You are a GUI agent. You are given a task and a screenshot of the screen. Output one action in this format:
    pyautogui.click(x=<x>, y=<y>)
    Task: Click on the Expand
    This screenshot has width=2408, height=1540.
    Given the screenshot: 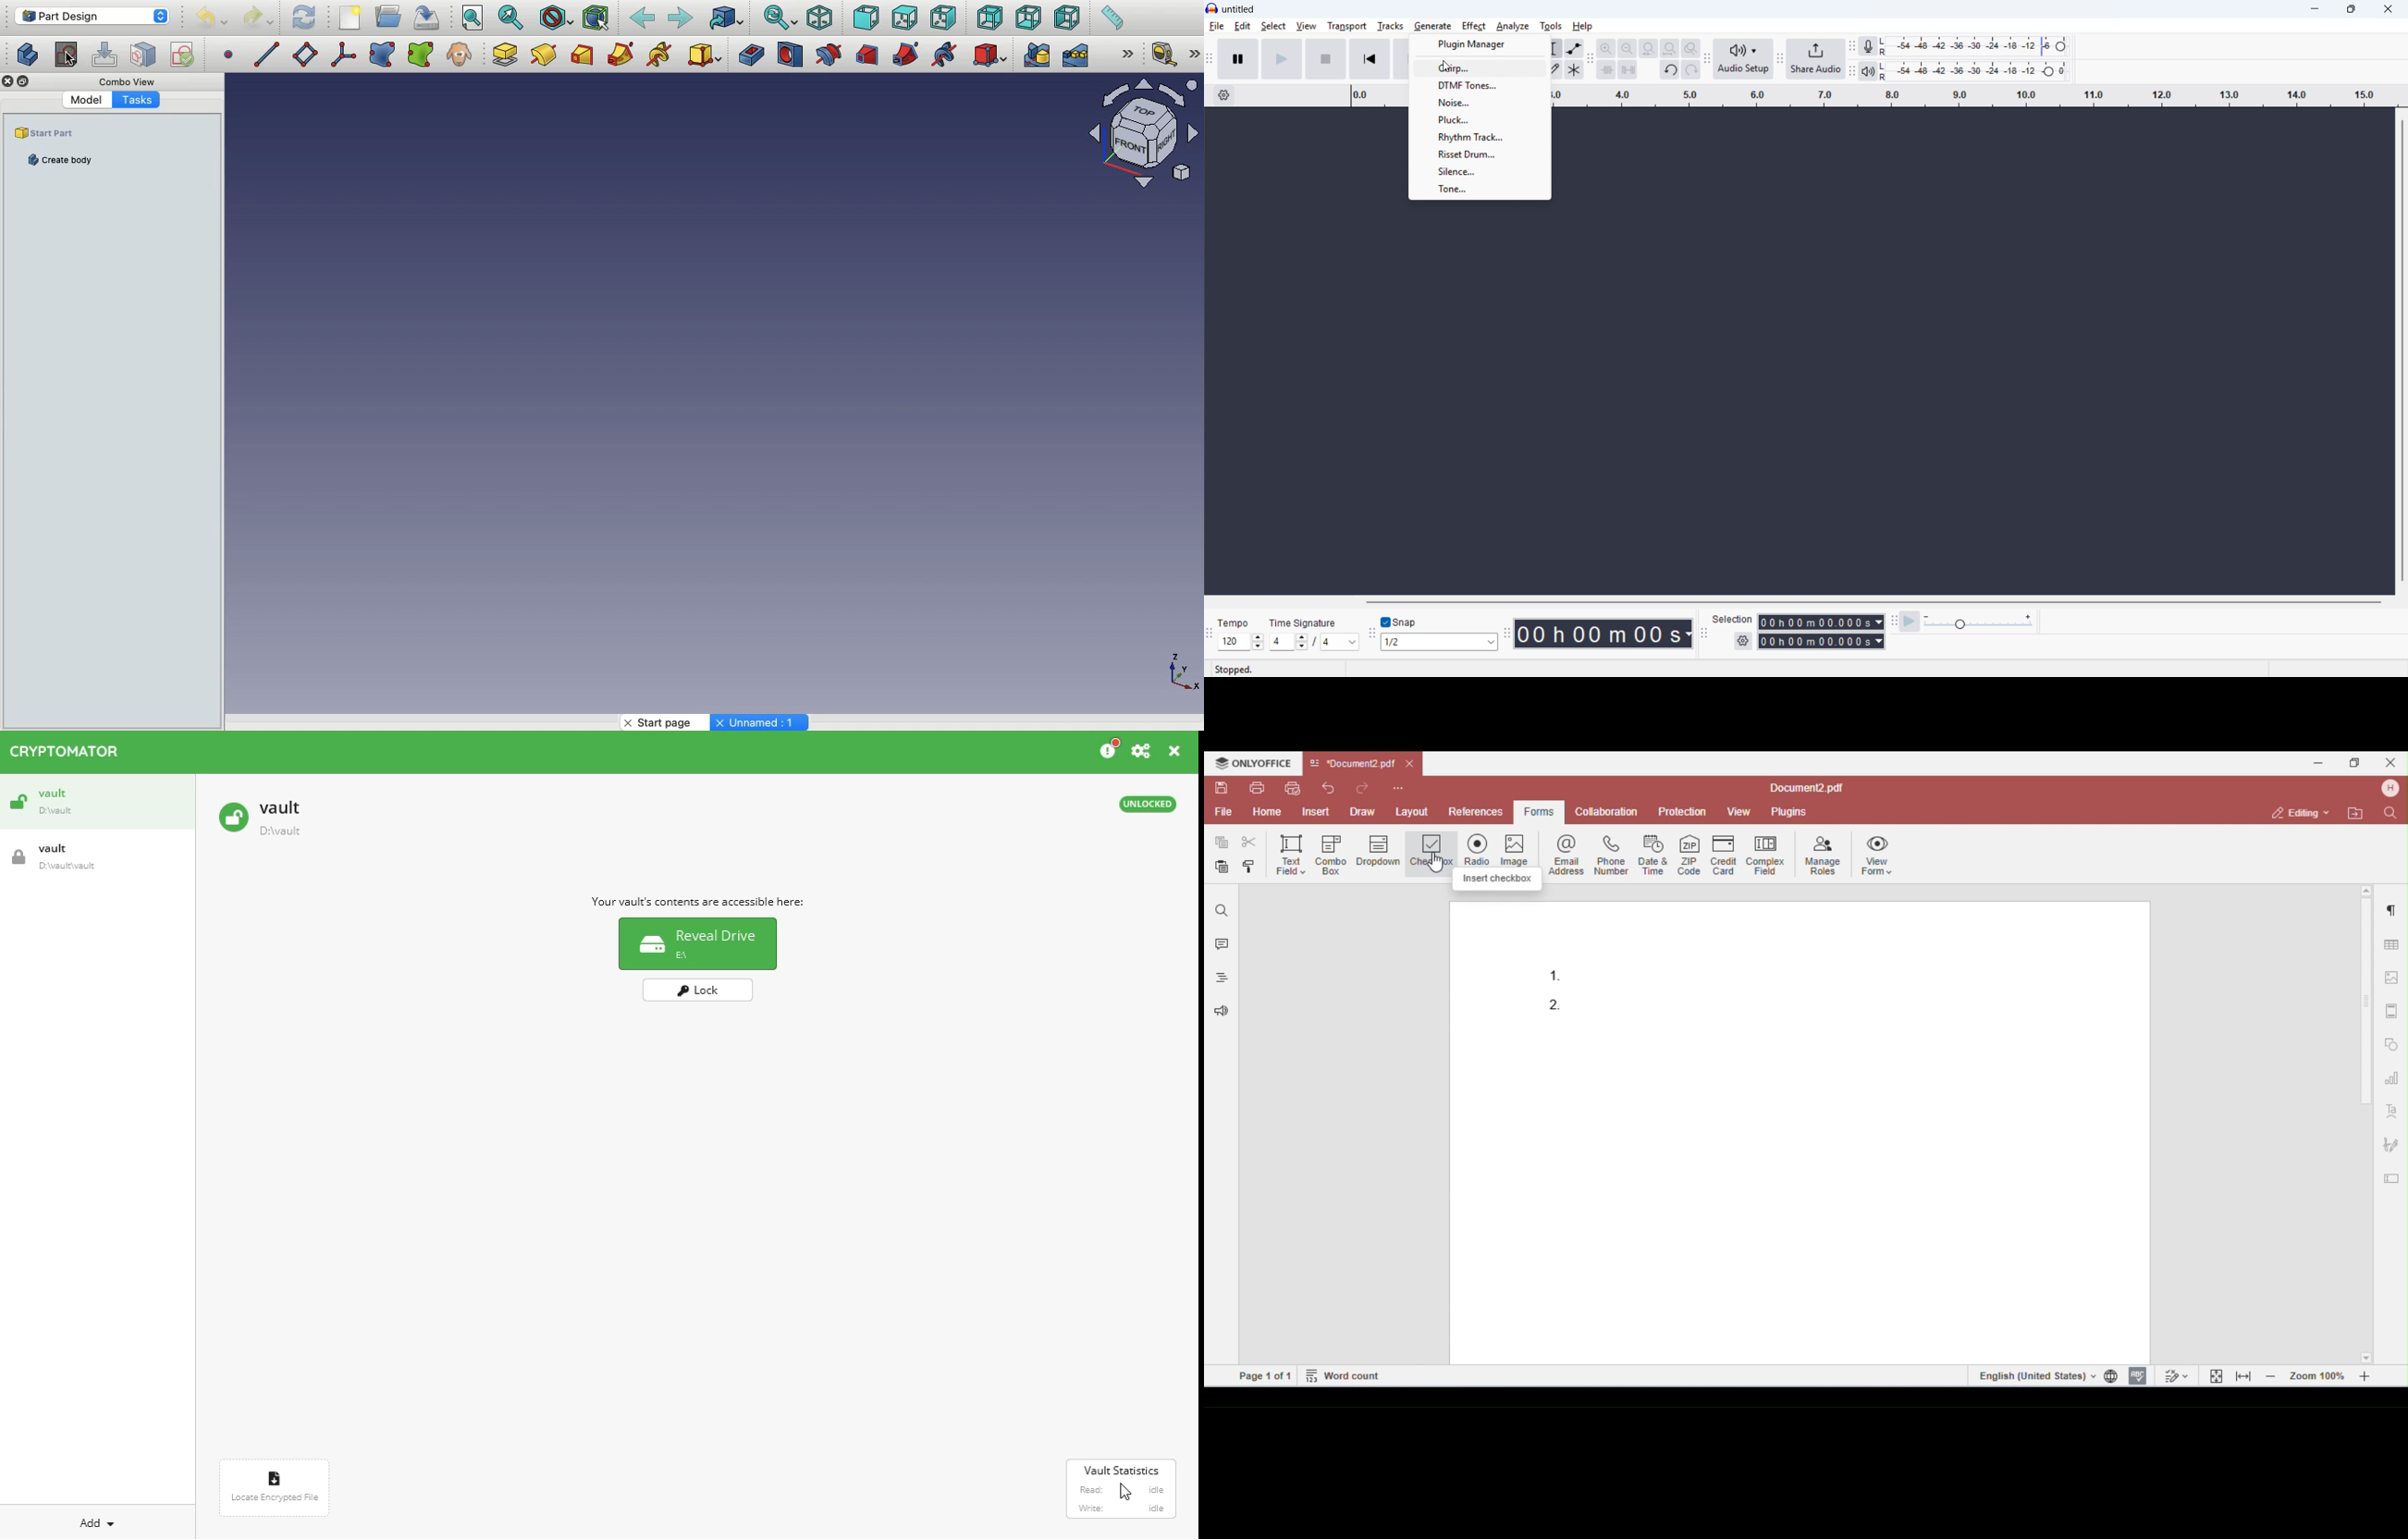 What is the action you would take?
    pyautogui.click(x=1130, y=54)
    